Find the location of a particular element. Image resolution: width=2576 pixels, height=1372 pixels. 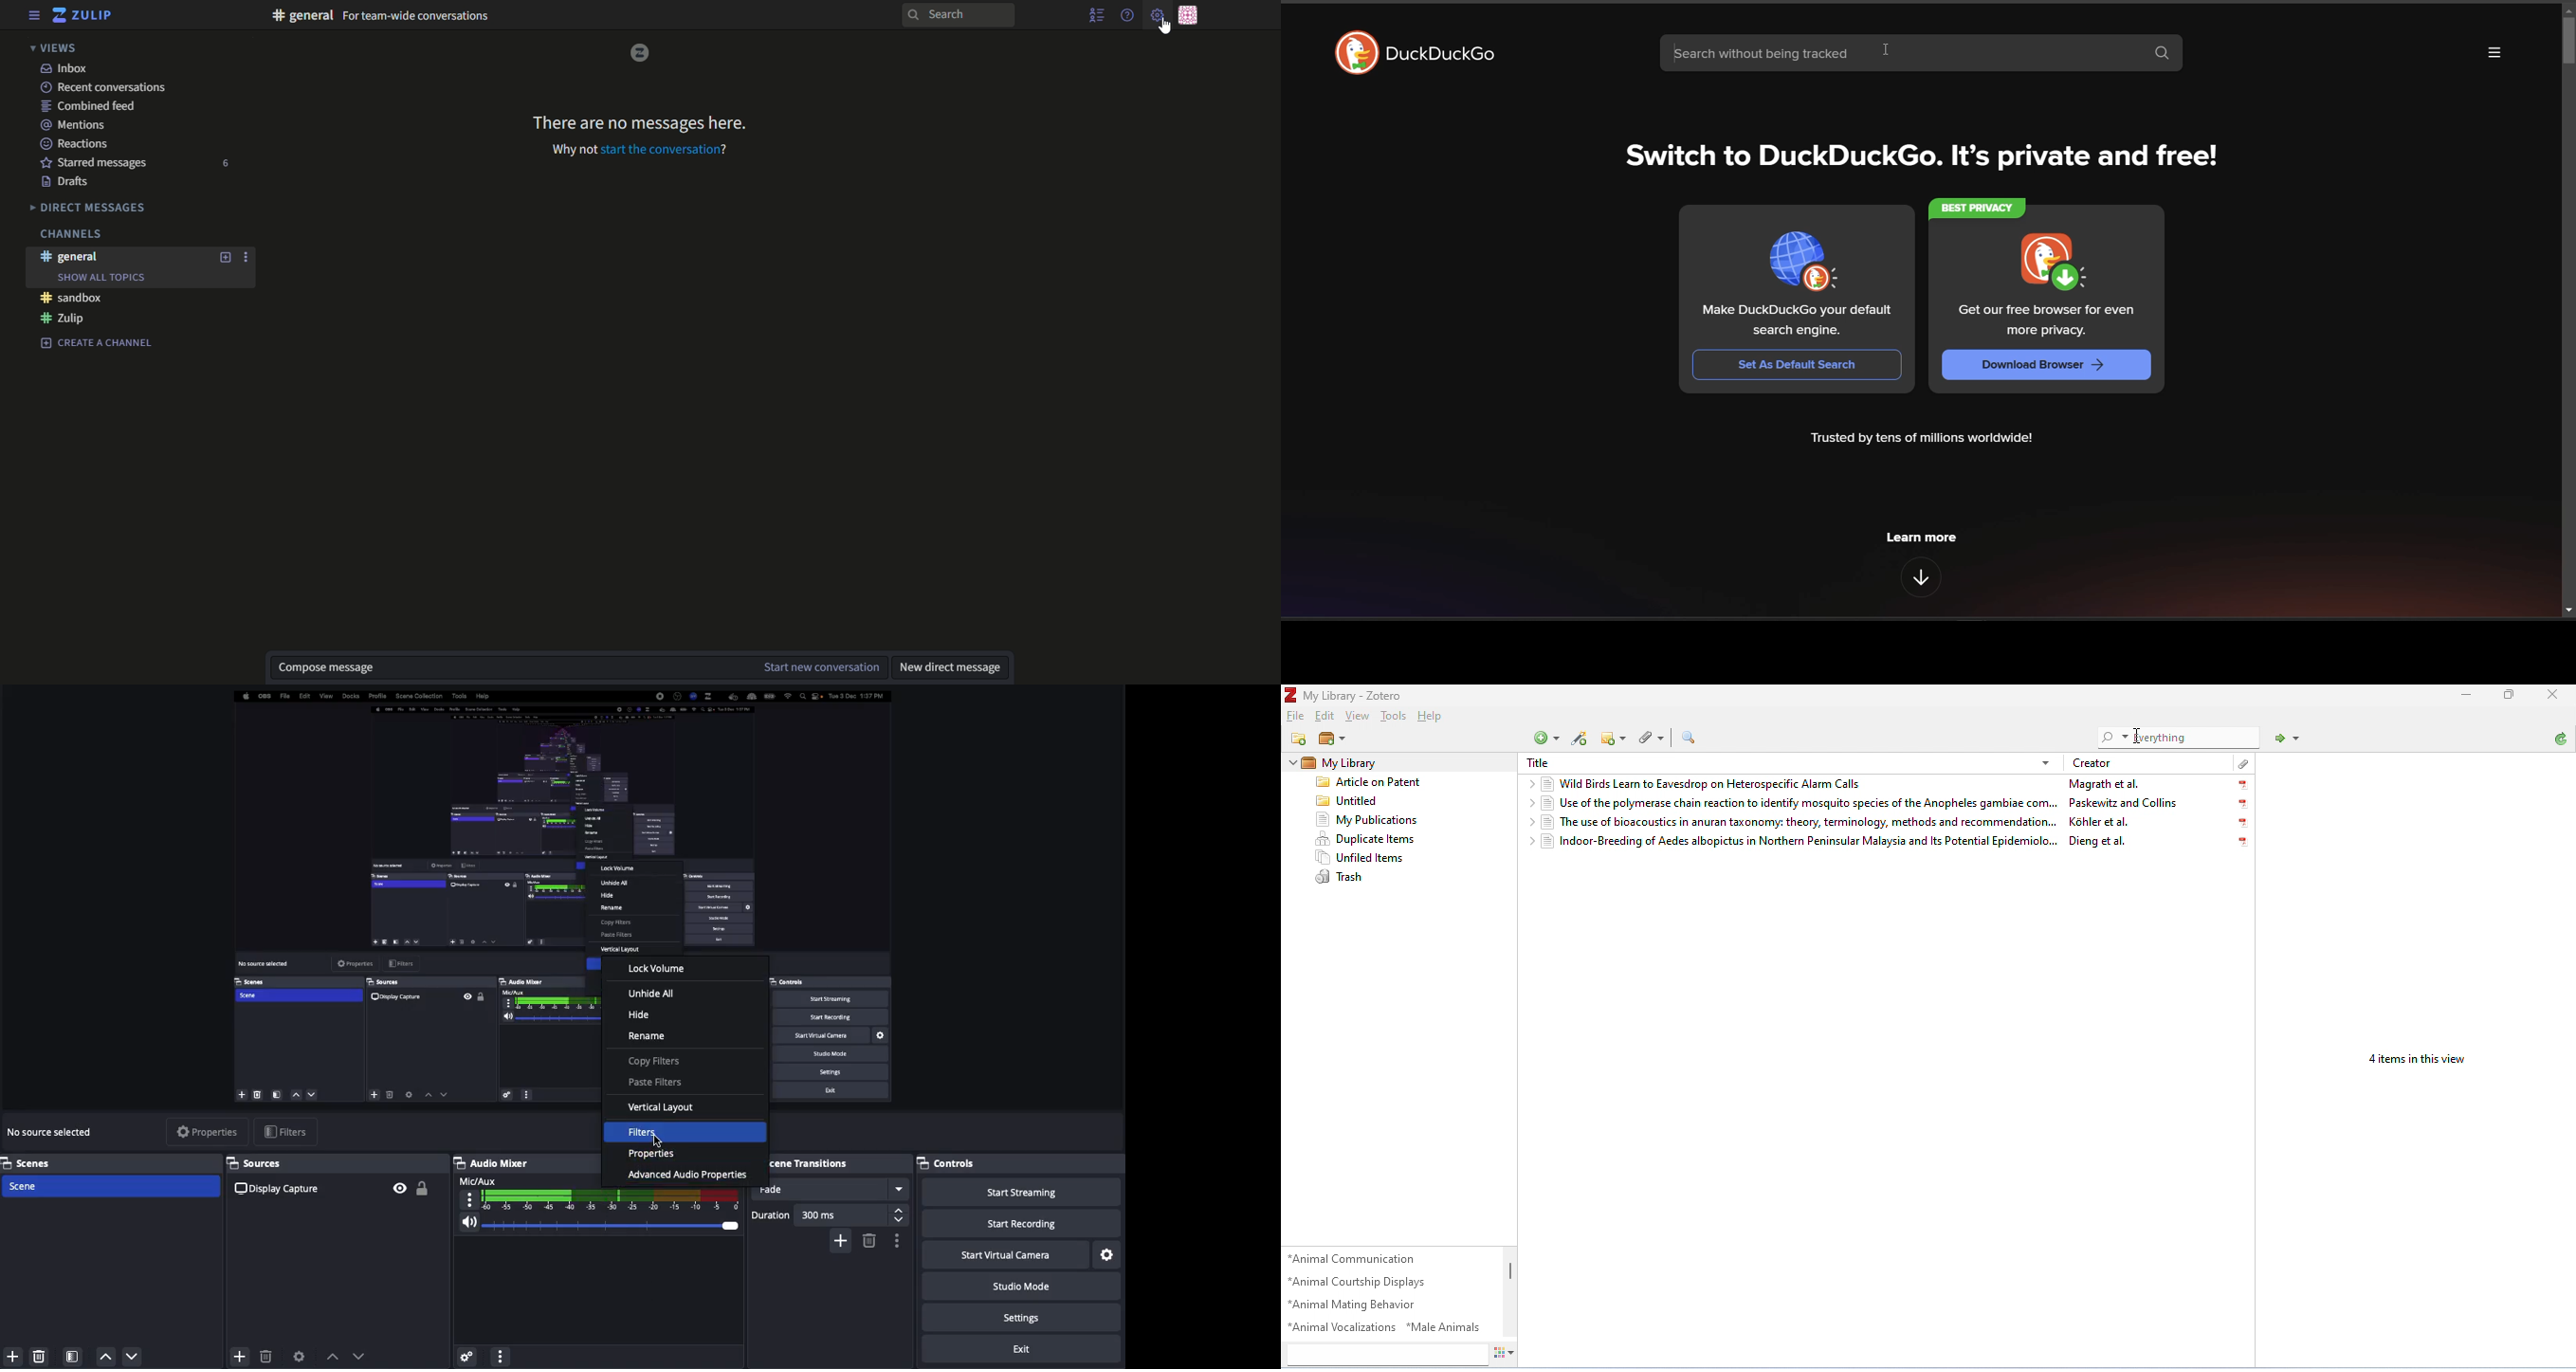

Exit is located at coordinates (1024, 1349).